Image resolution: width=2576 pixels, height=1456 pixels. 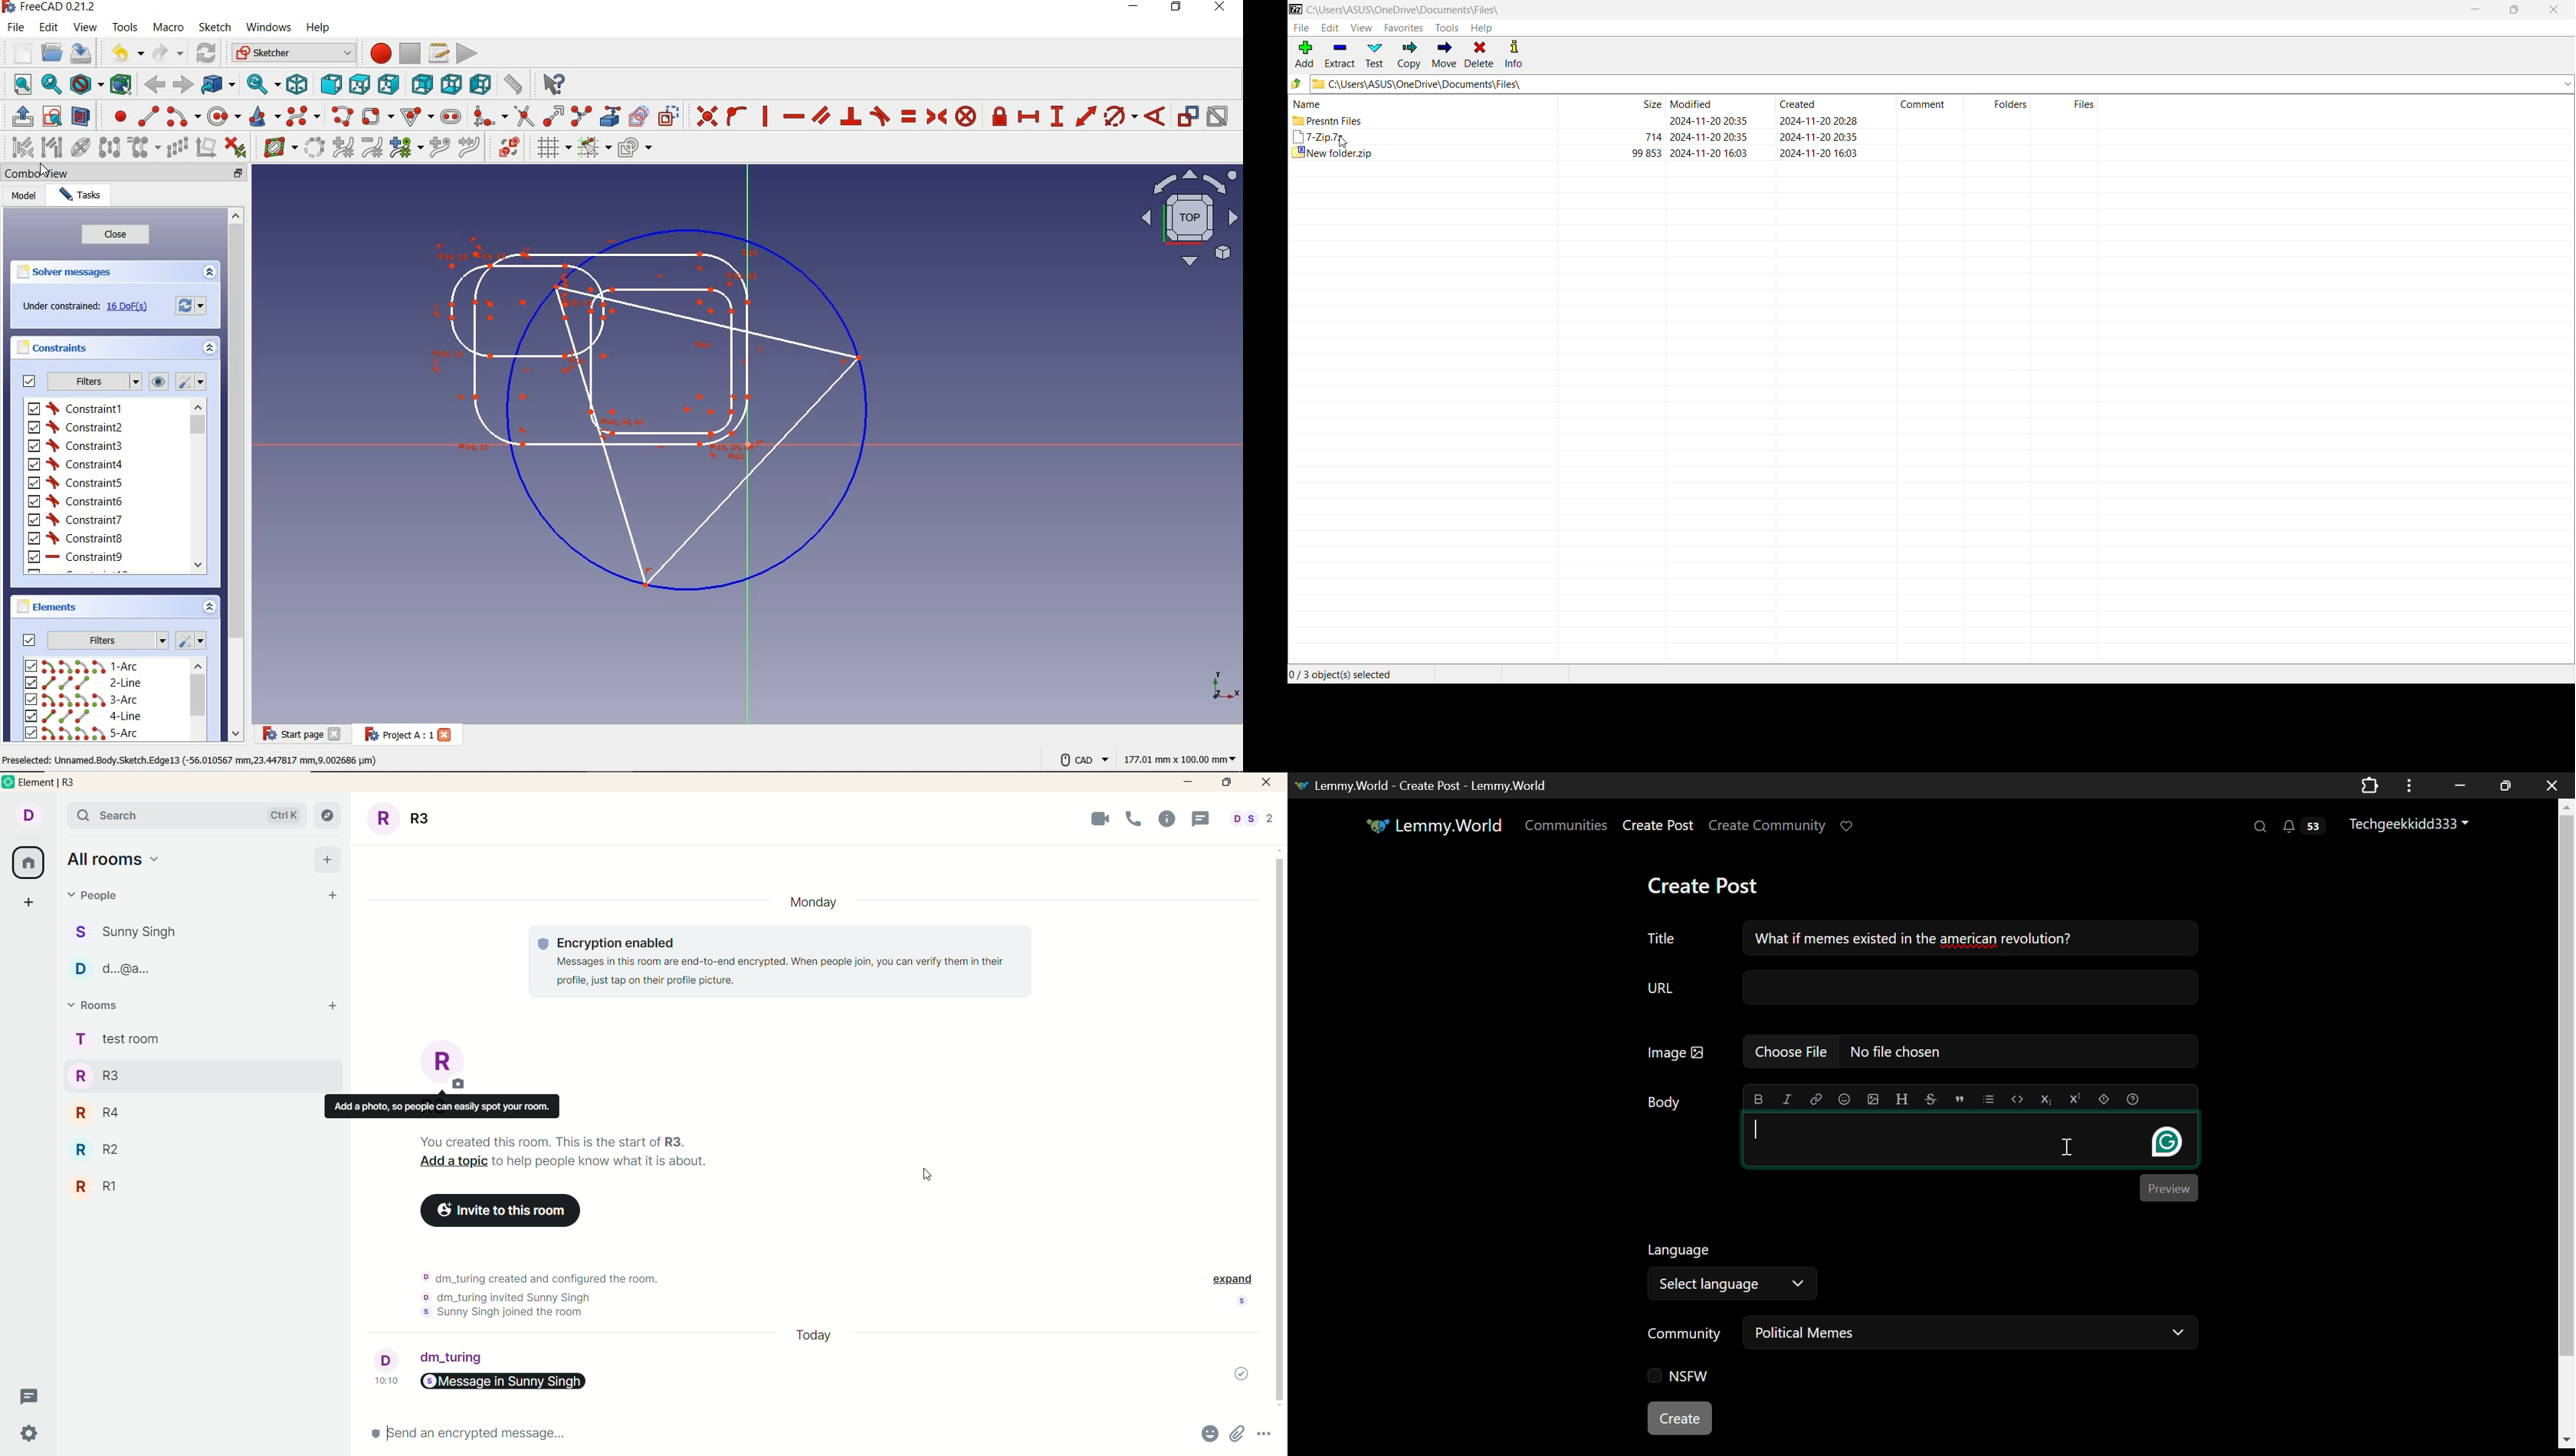 What do you see at coordinates (110, 1188) in the screenshot?
I see `R1` at bounding box center [110, 1188].